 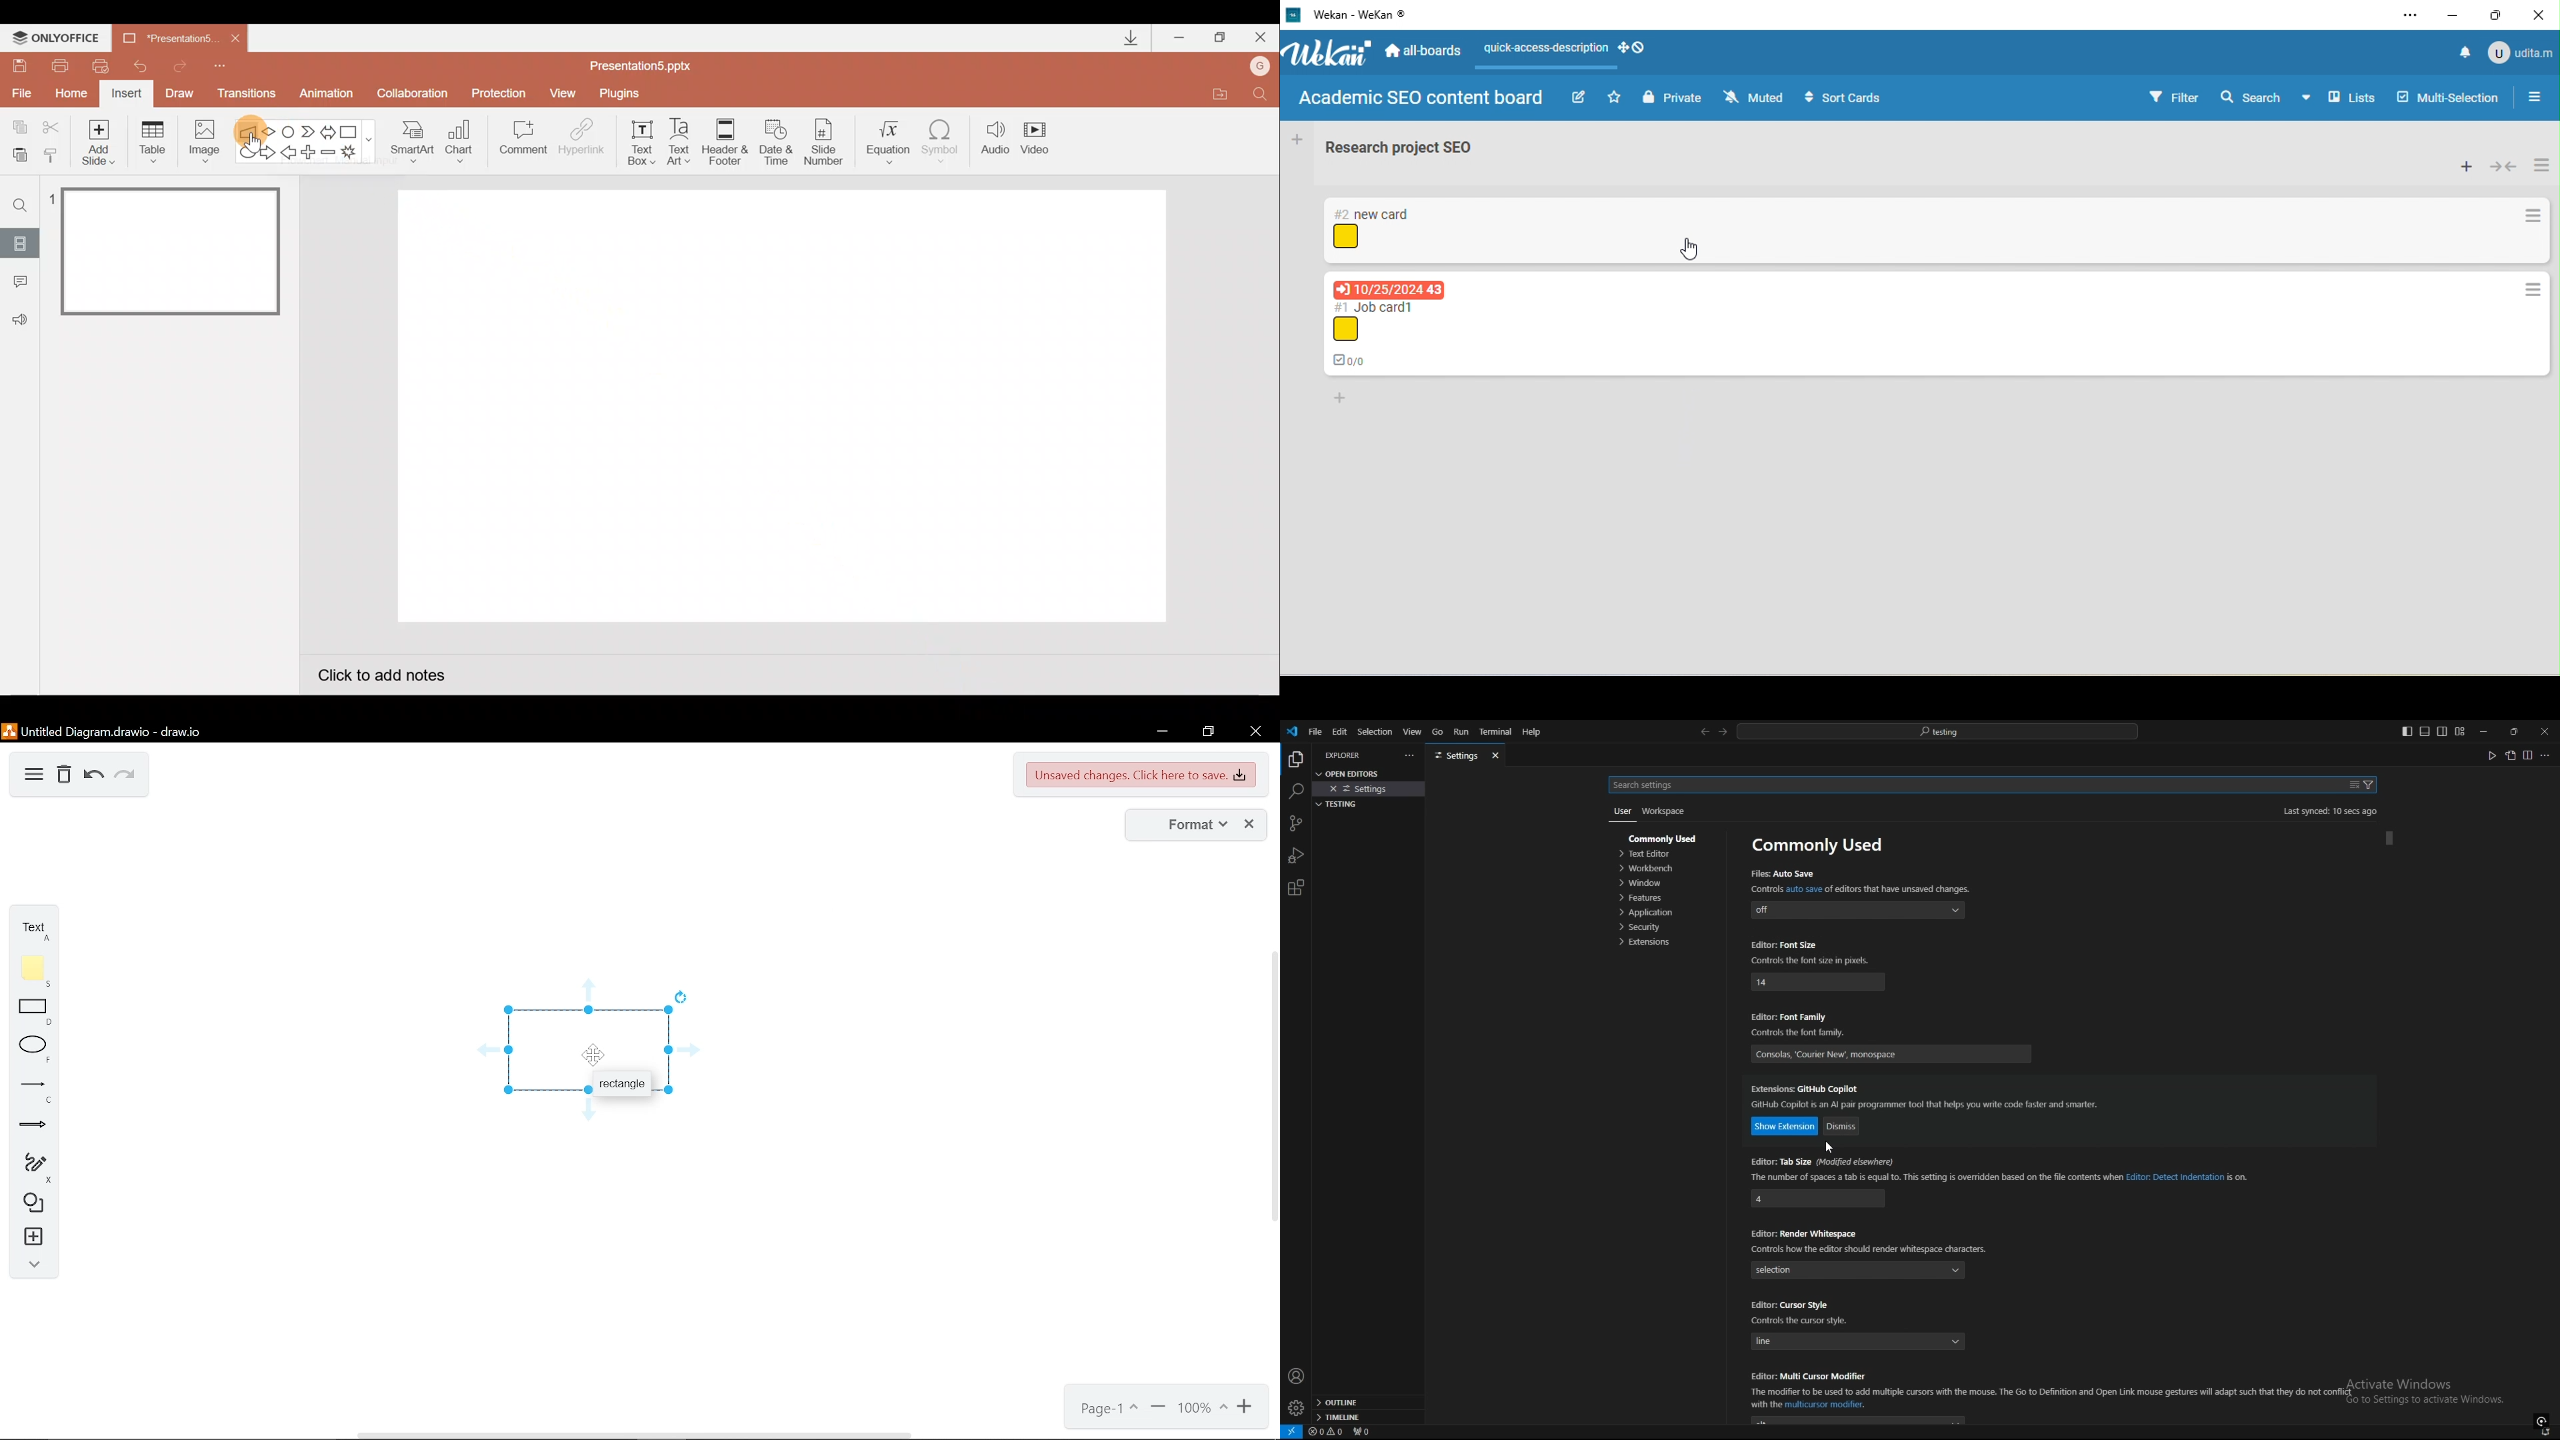 I want to click on features, so click(x=1662, y=899).